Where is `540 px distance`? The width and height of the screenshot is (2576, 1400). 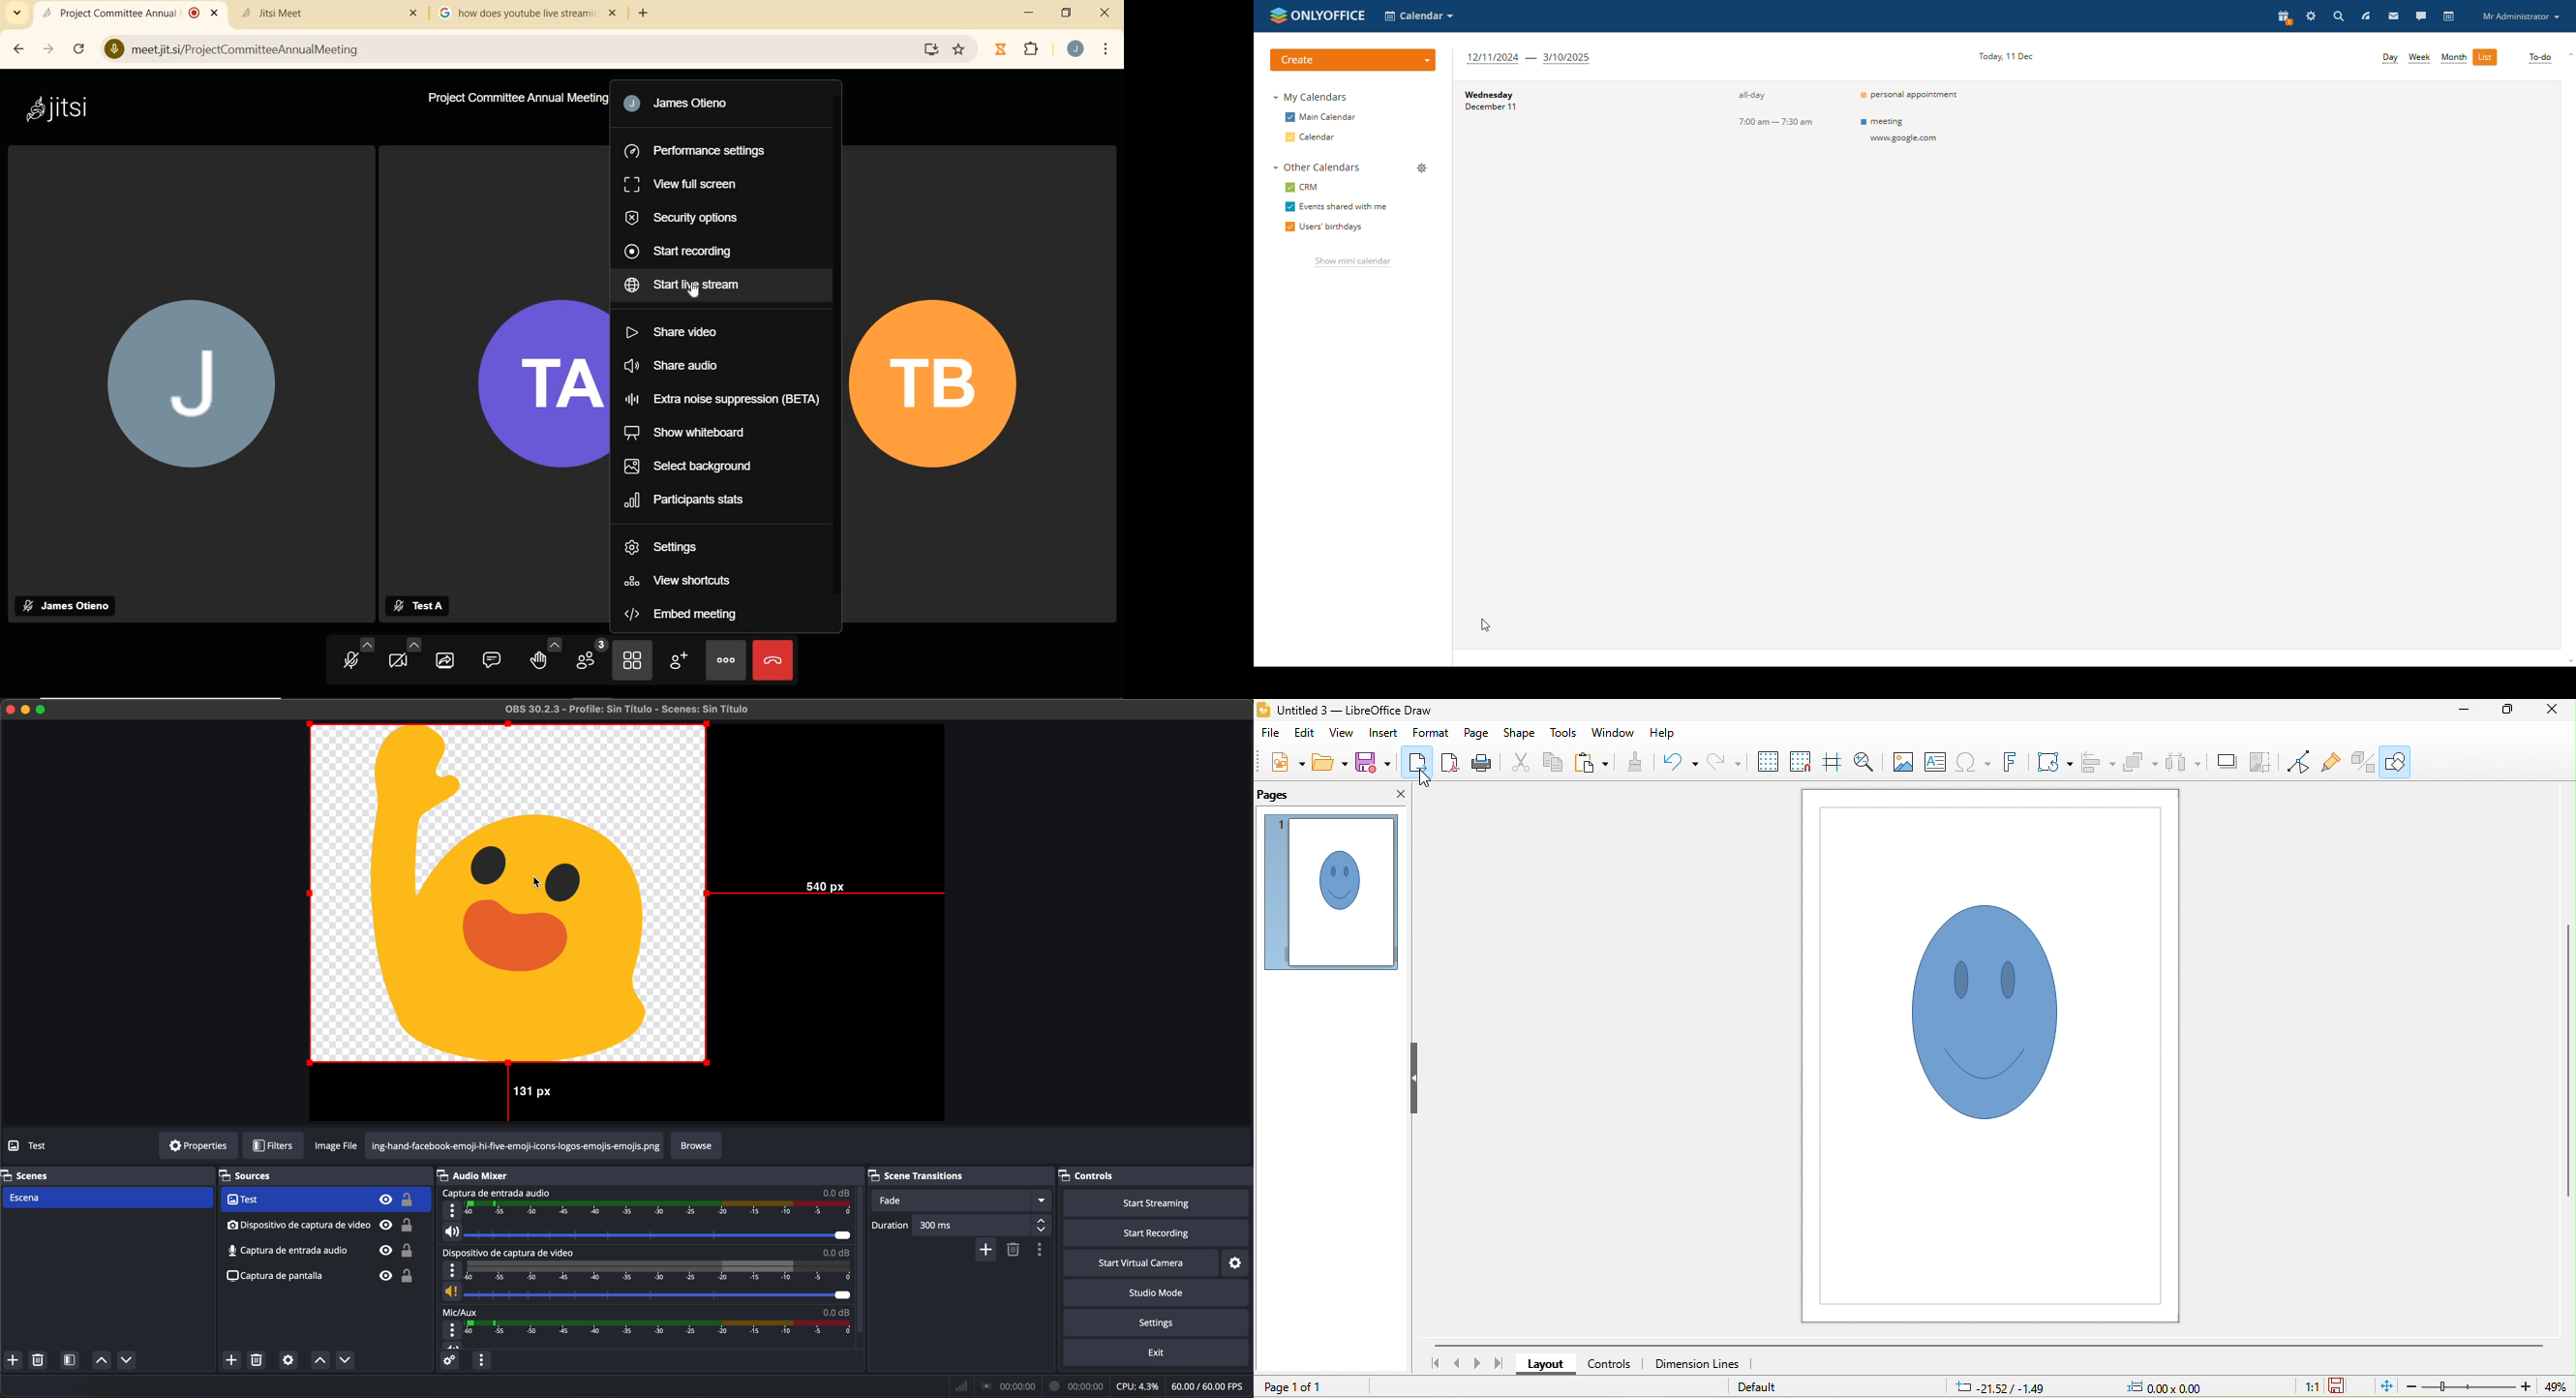
540 px distance is located at coordinates (830, 891).